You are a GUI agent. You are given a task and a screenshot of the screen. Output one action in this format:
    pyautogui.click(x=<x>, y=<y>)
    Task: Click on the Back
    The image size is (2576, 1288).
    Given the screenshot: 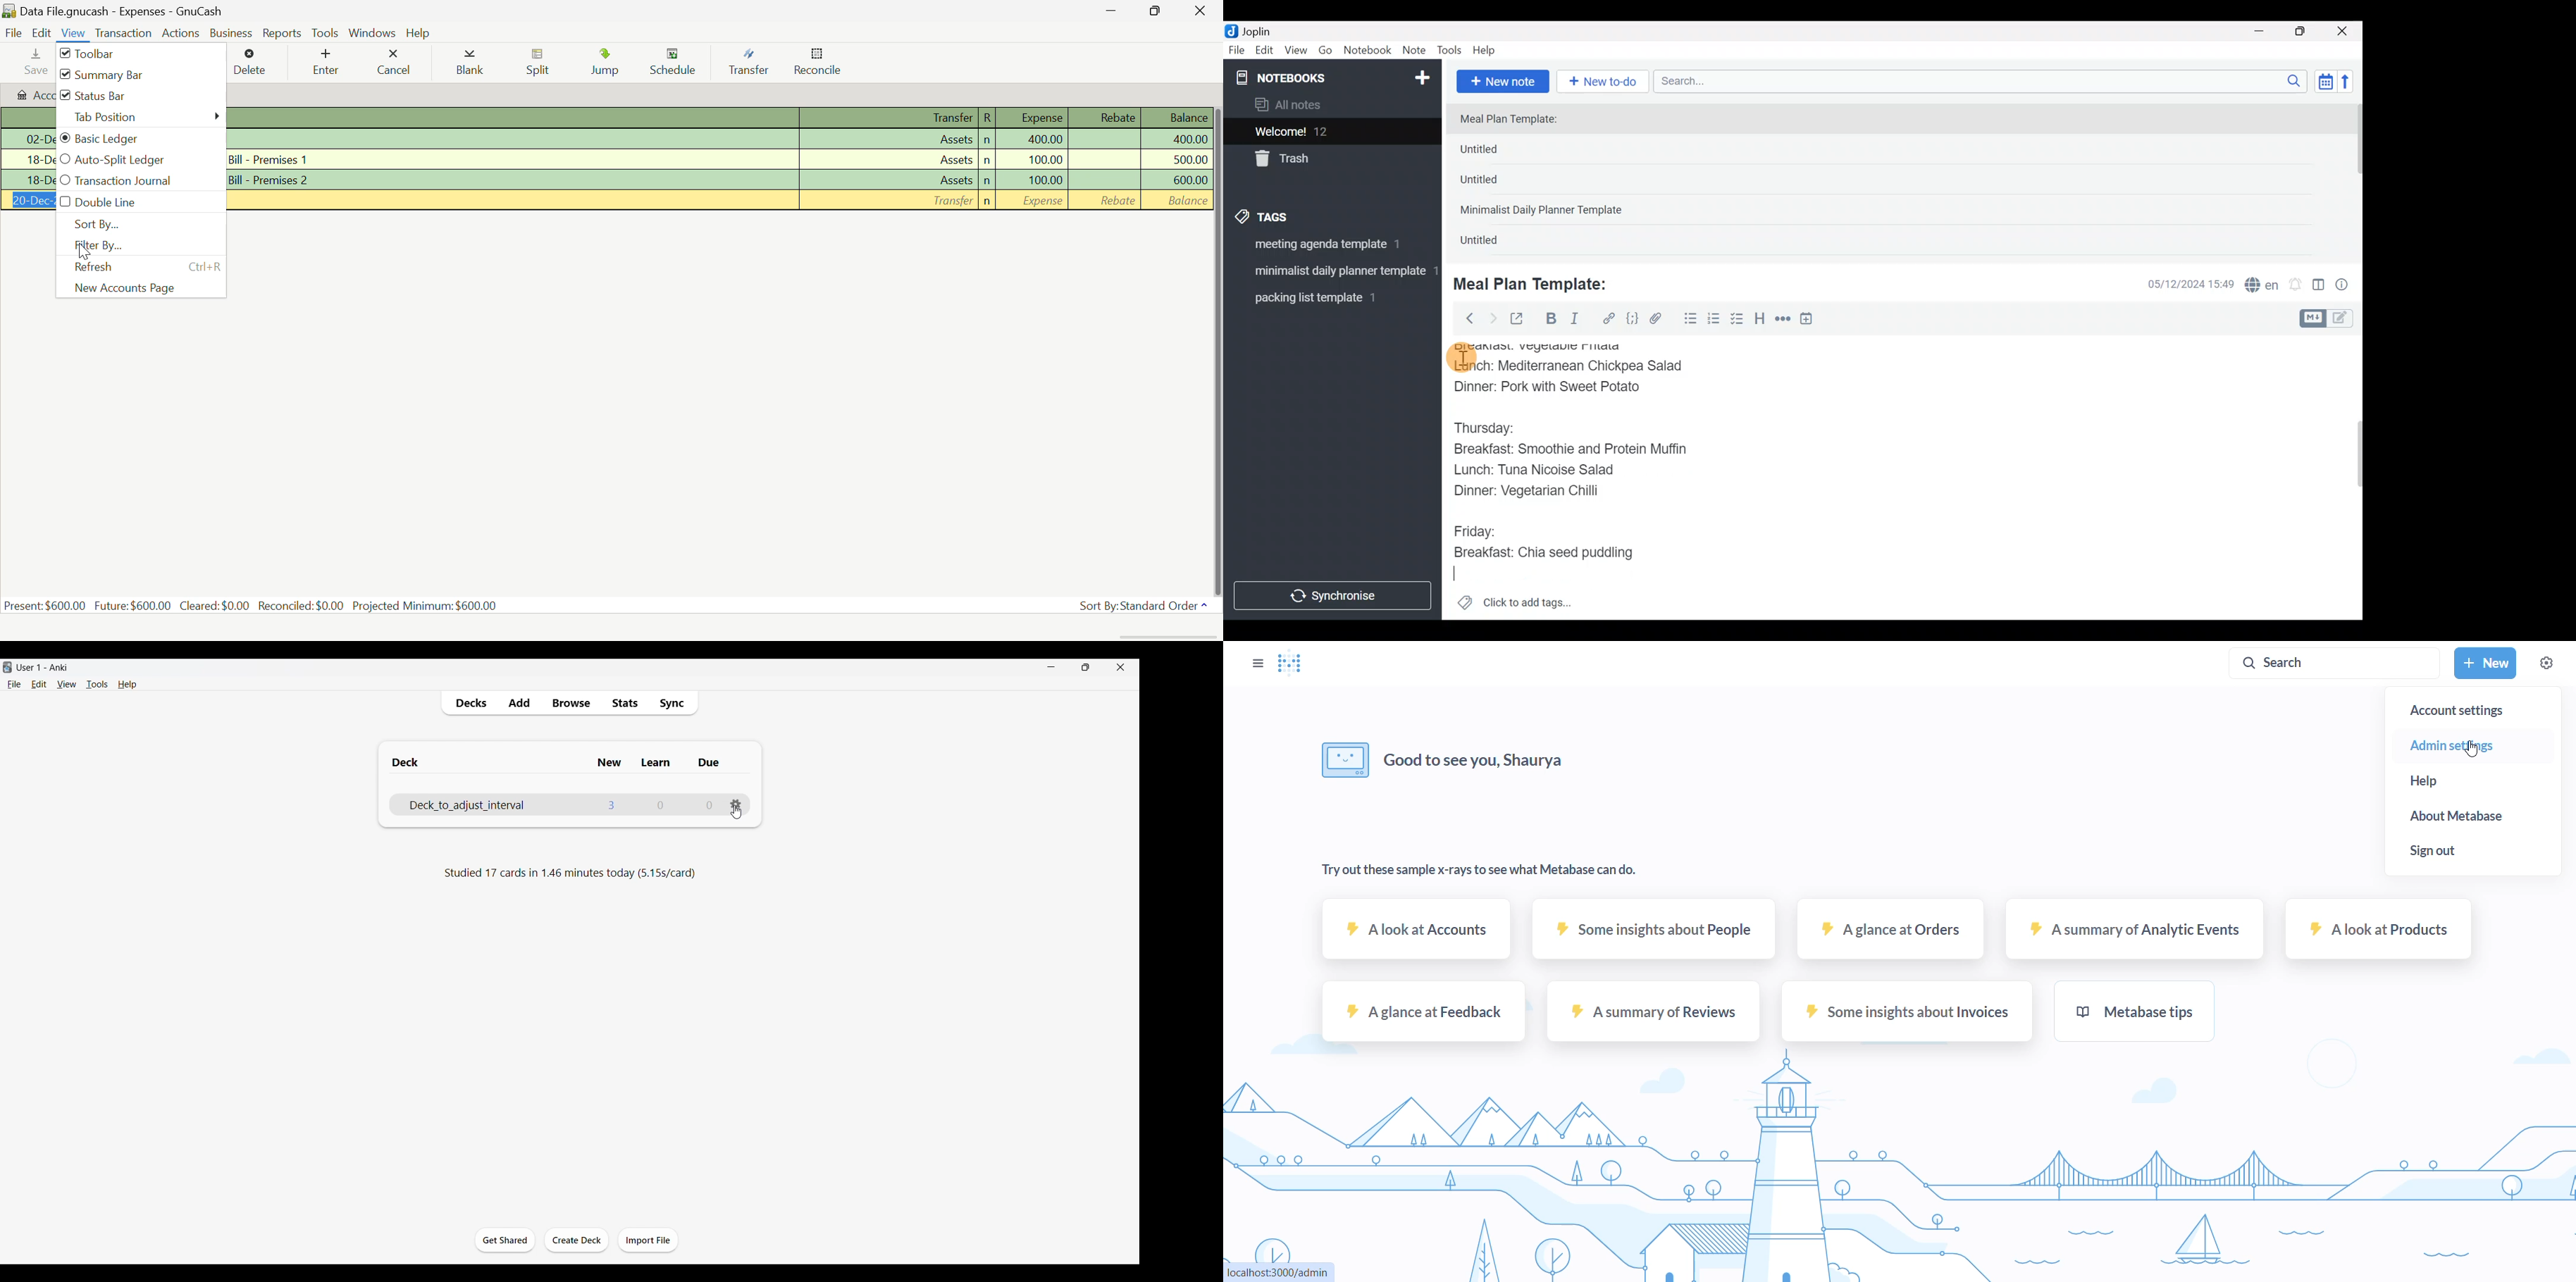 What is the action you would take?
    pyautogui.click(x=1465, y=318)
    